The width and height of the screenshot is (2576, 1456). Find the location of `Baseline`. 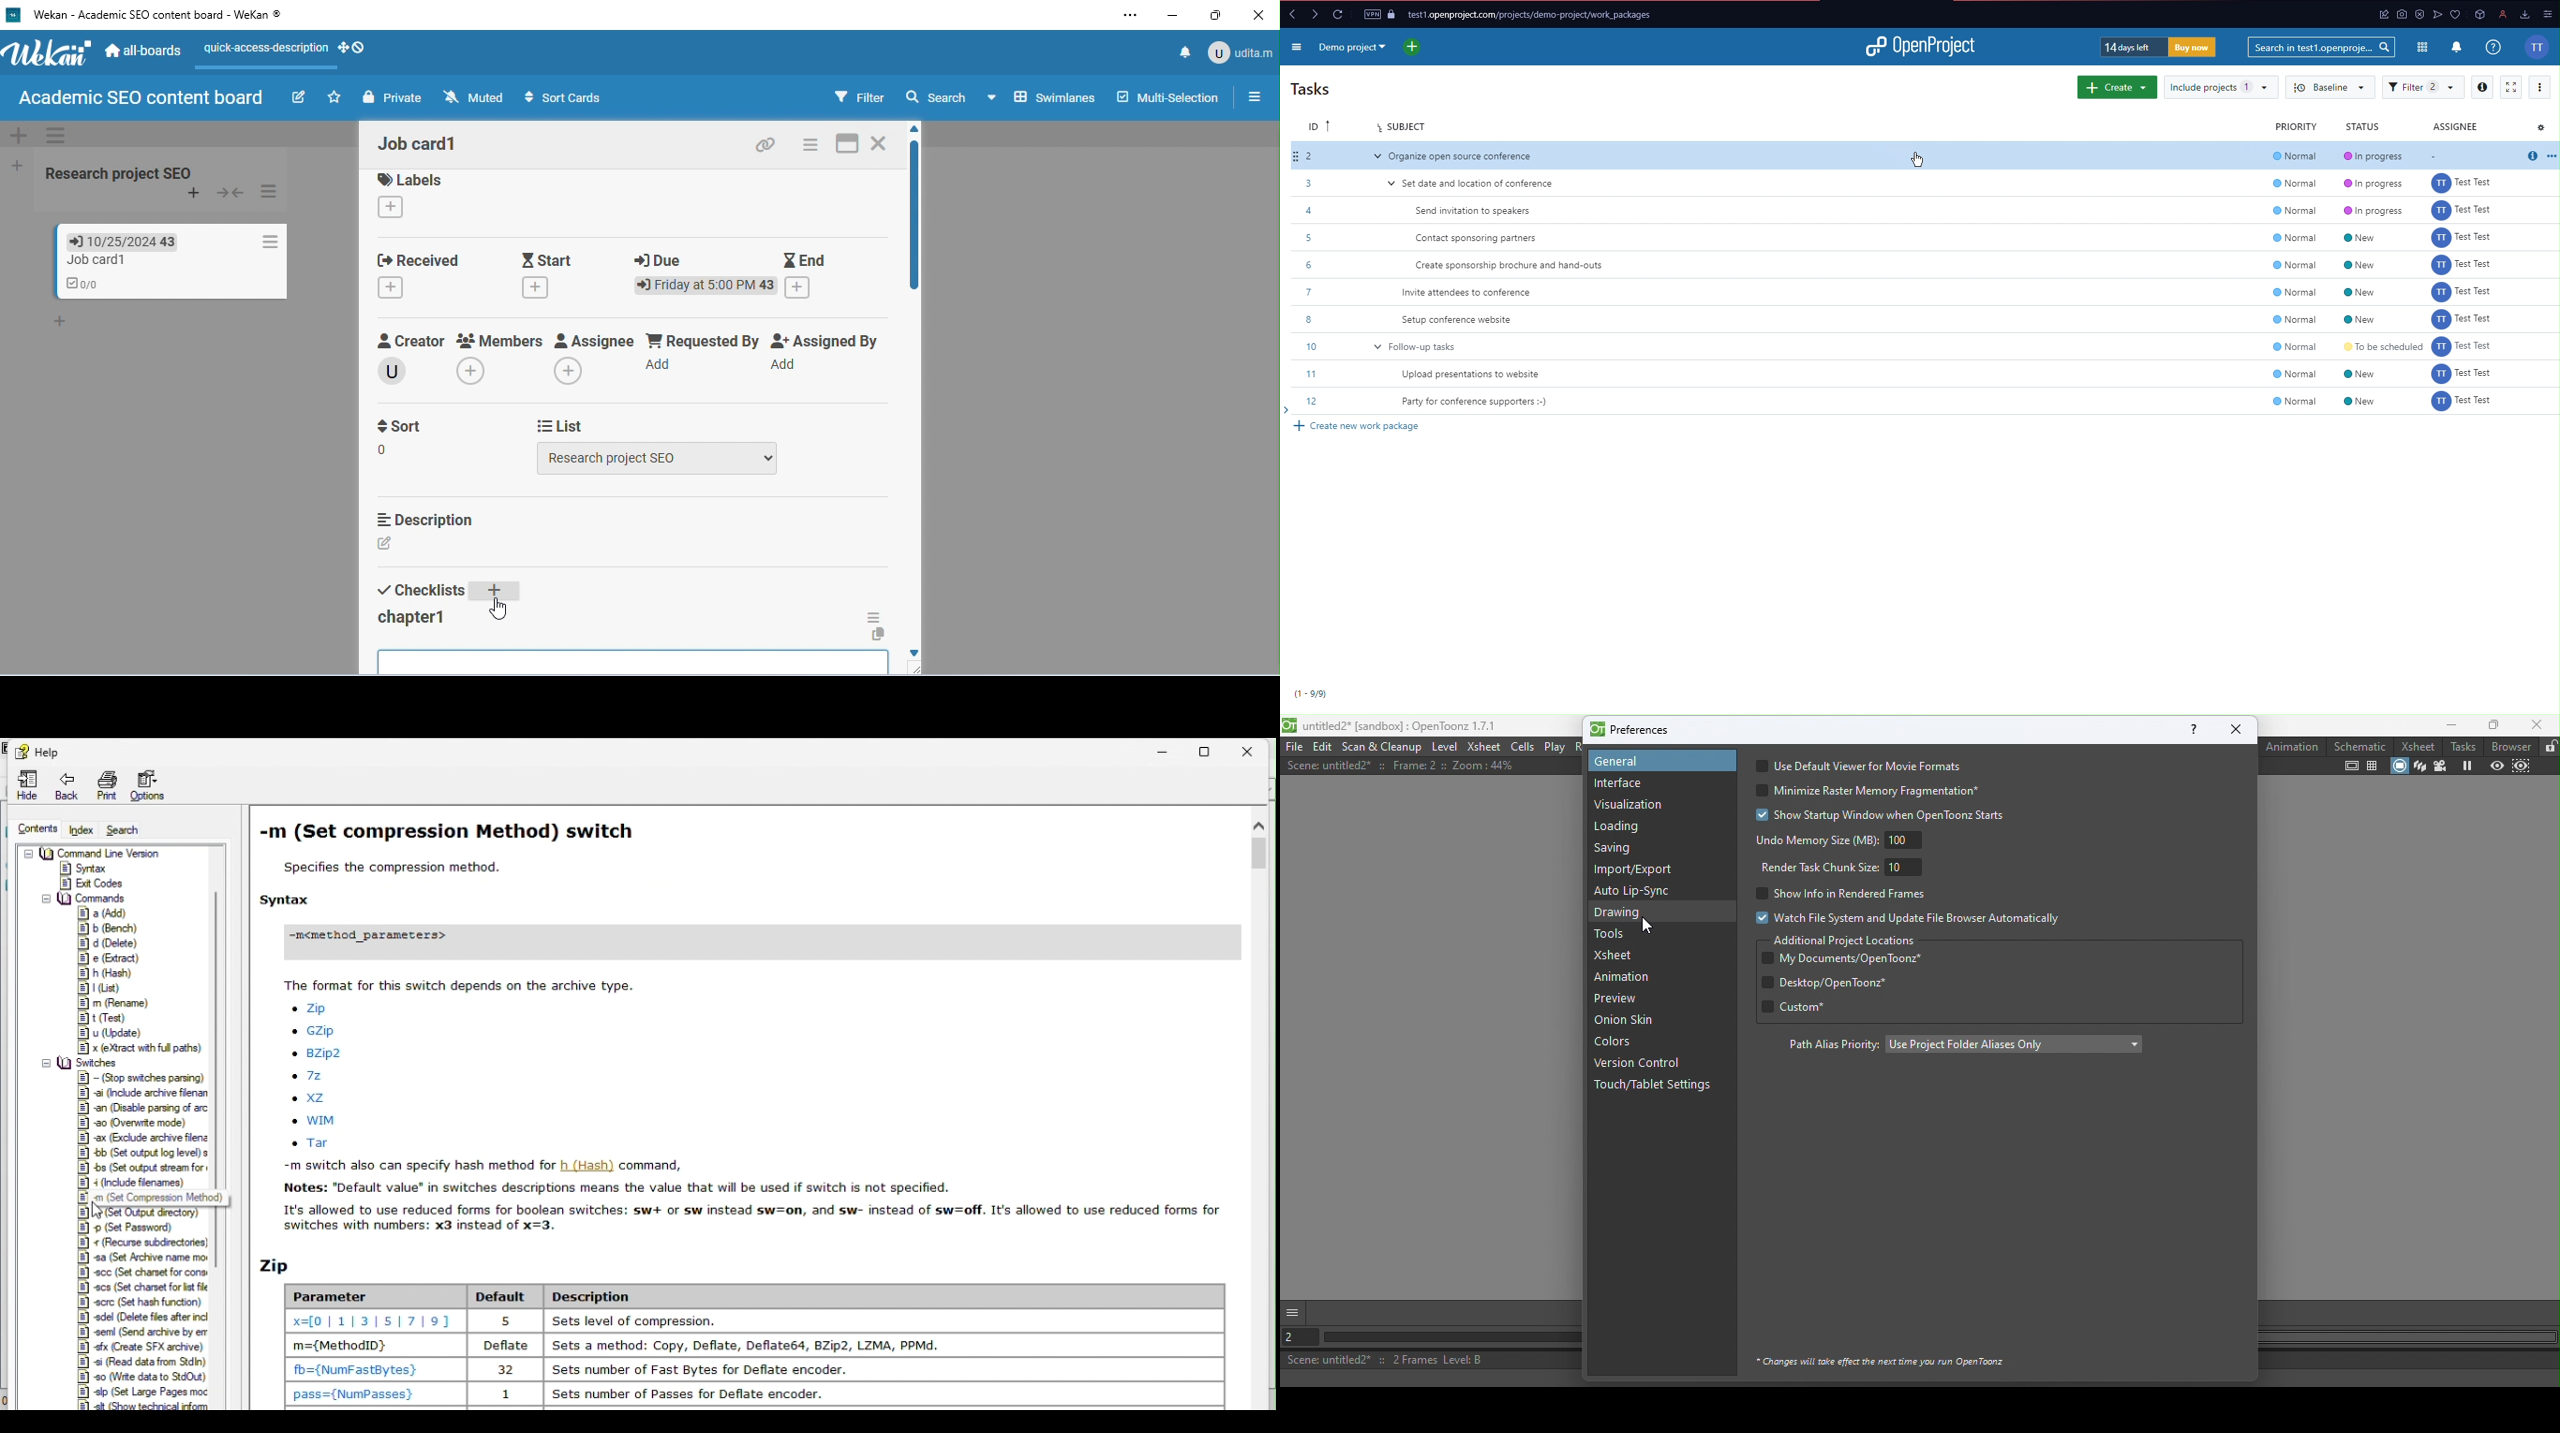

Baseline is located at coordinates (2332, 86).